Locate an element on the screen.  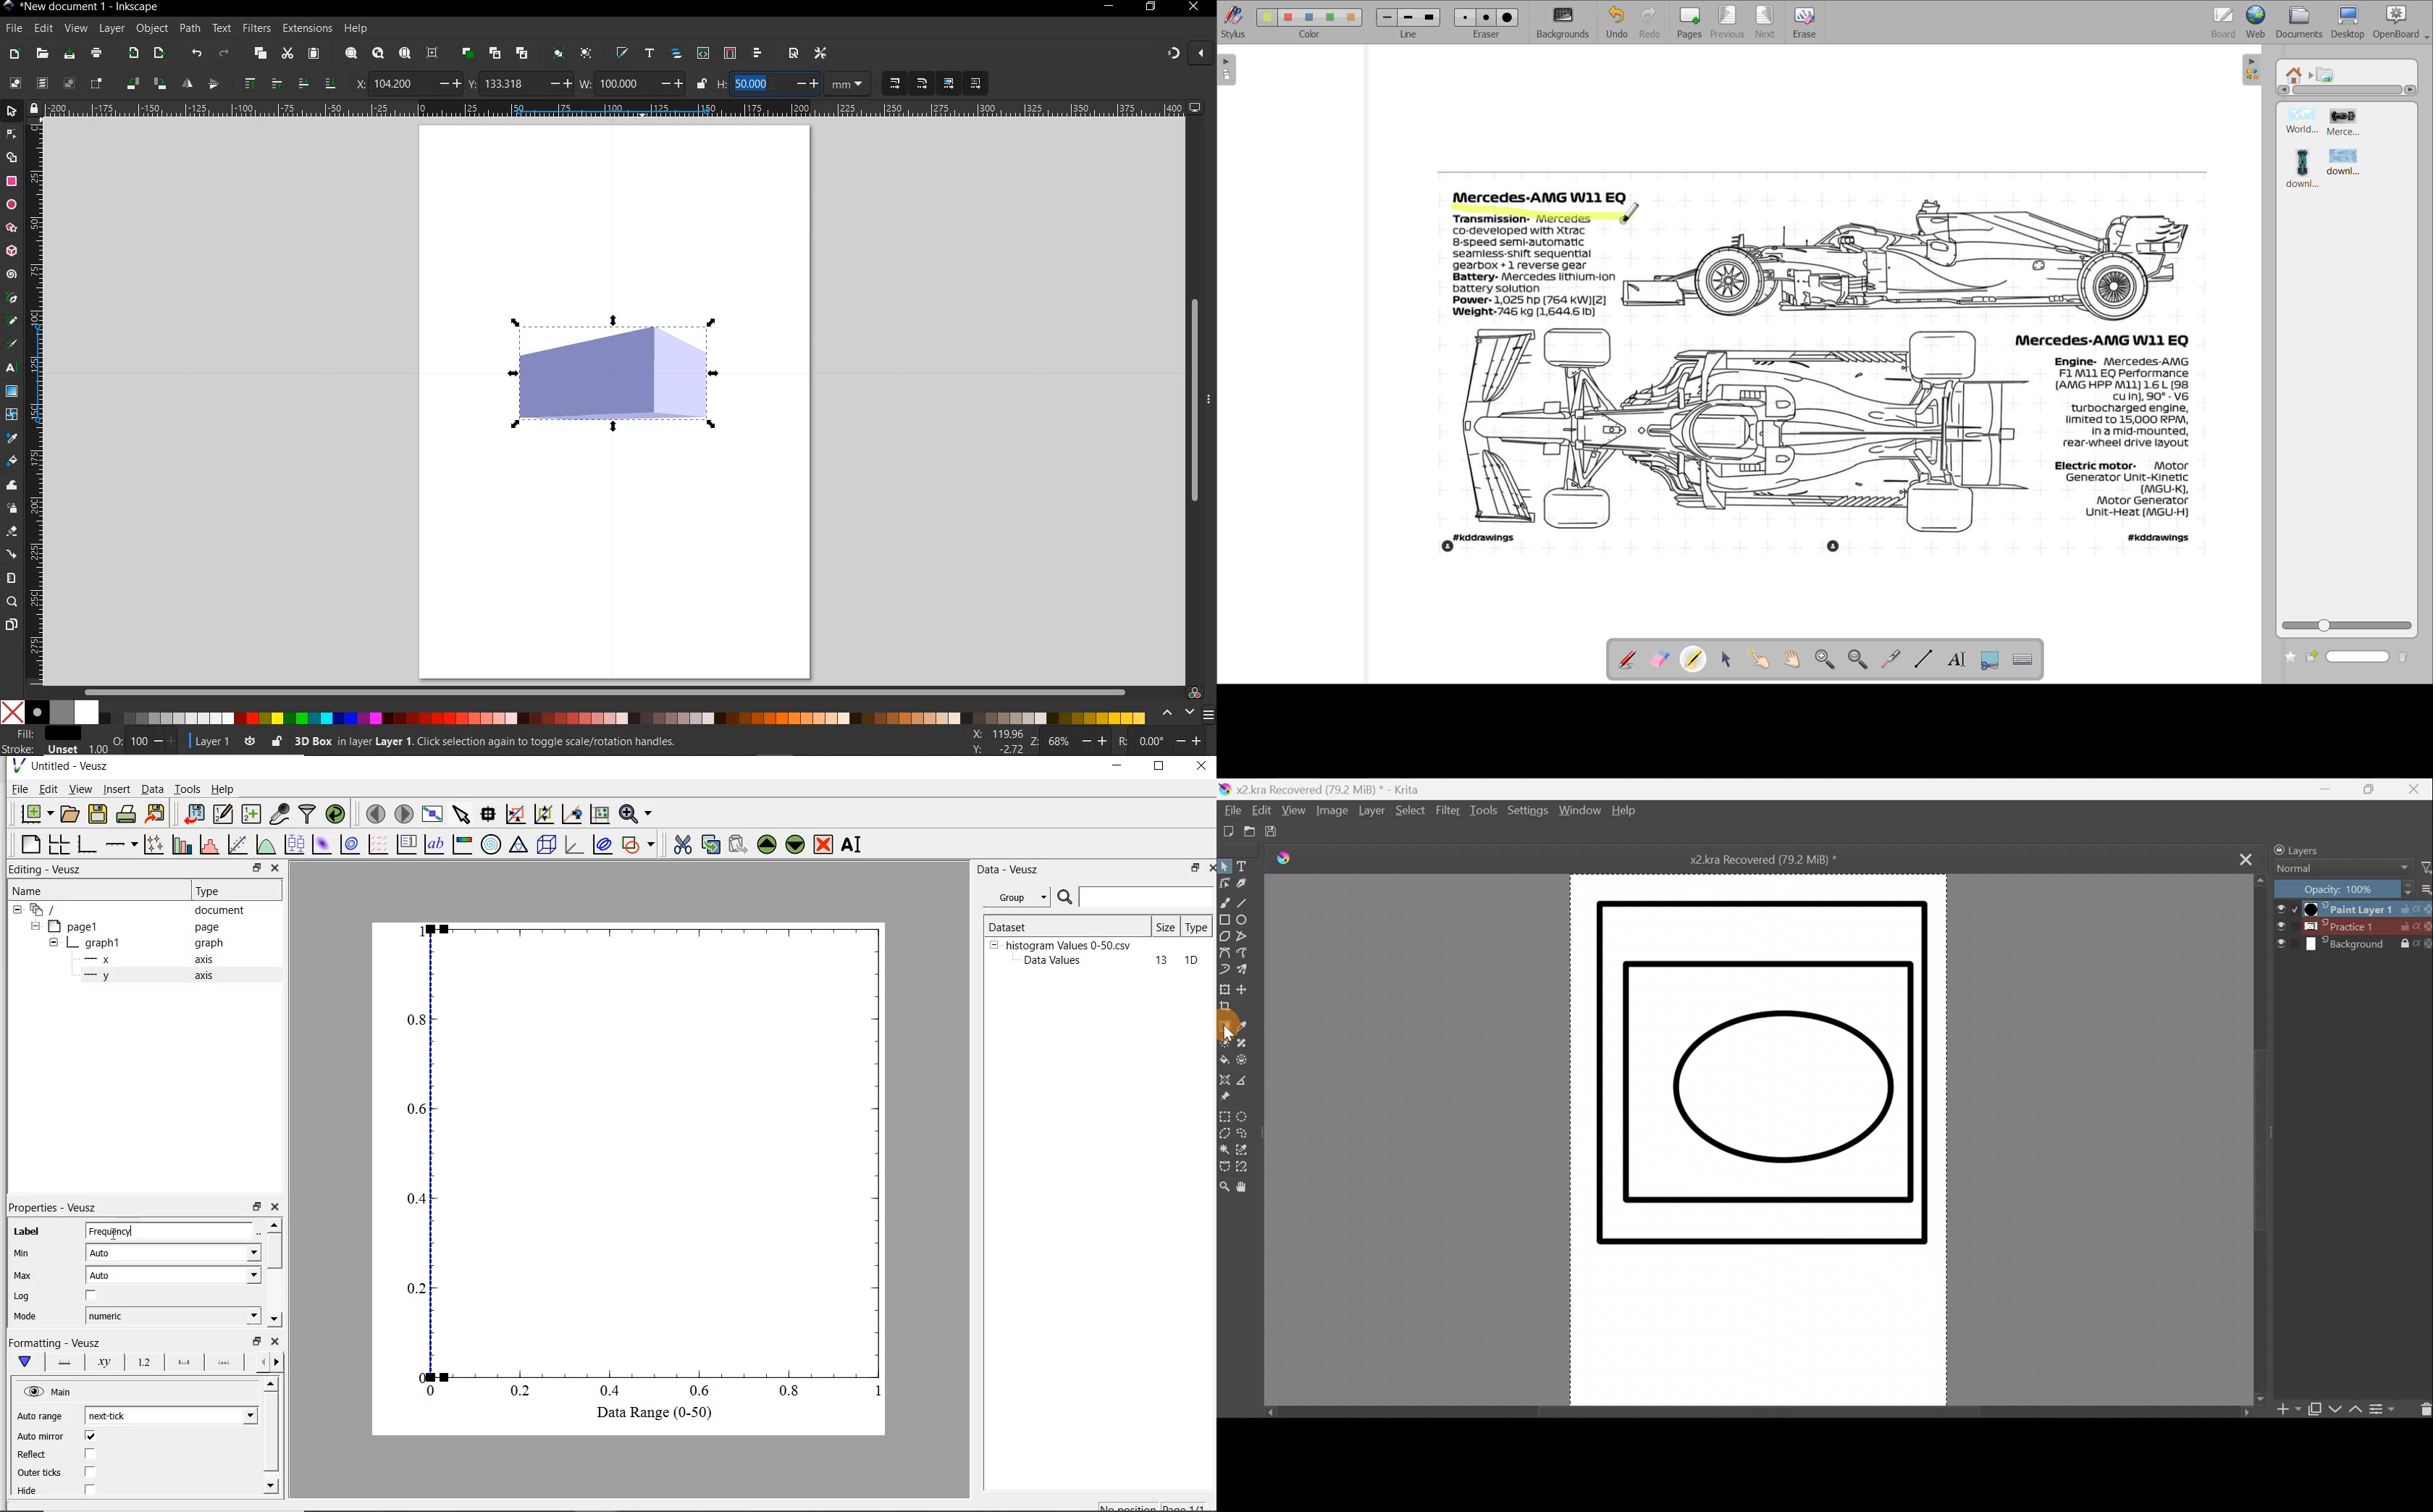
pencil tool is located at coordinates (9, 322).